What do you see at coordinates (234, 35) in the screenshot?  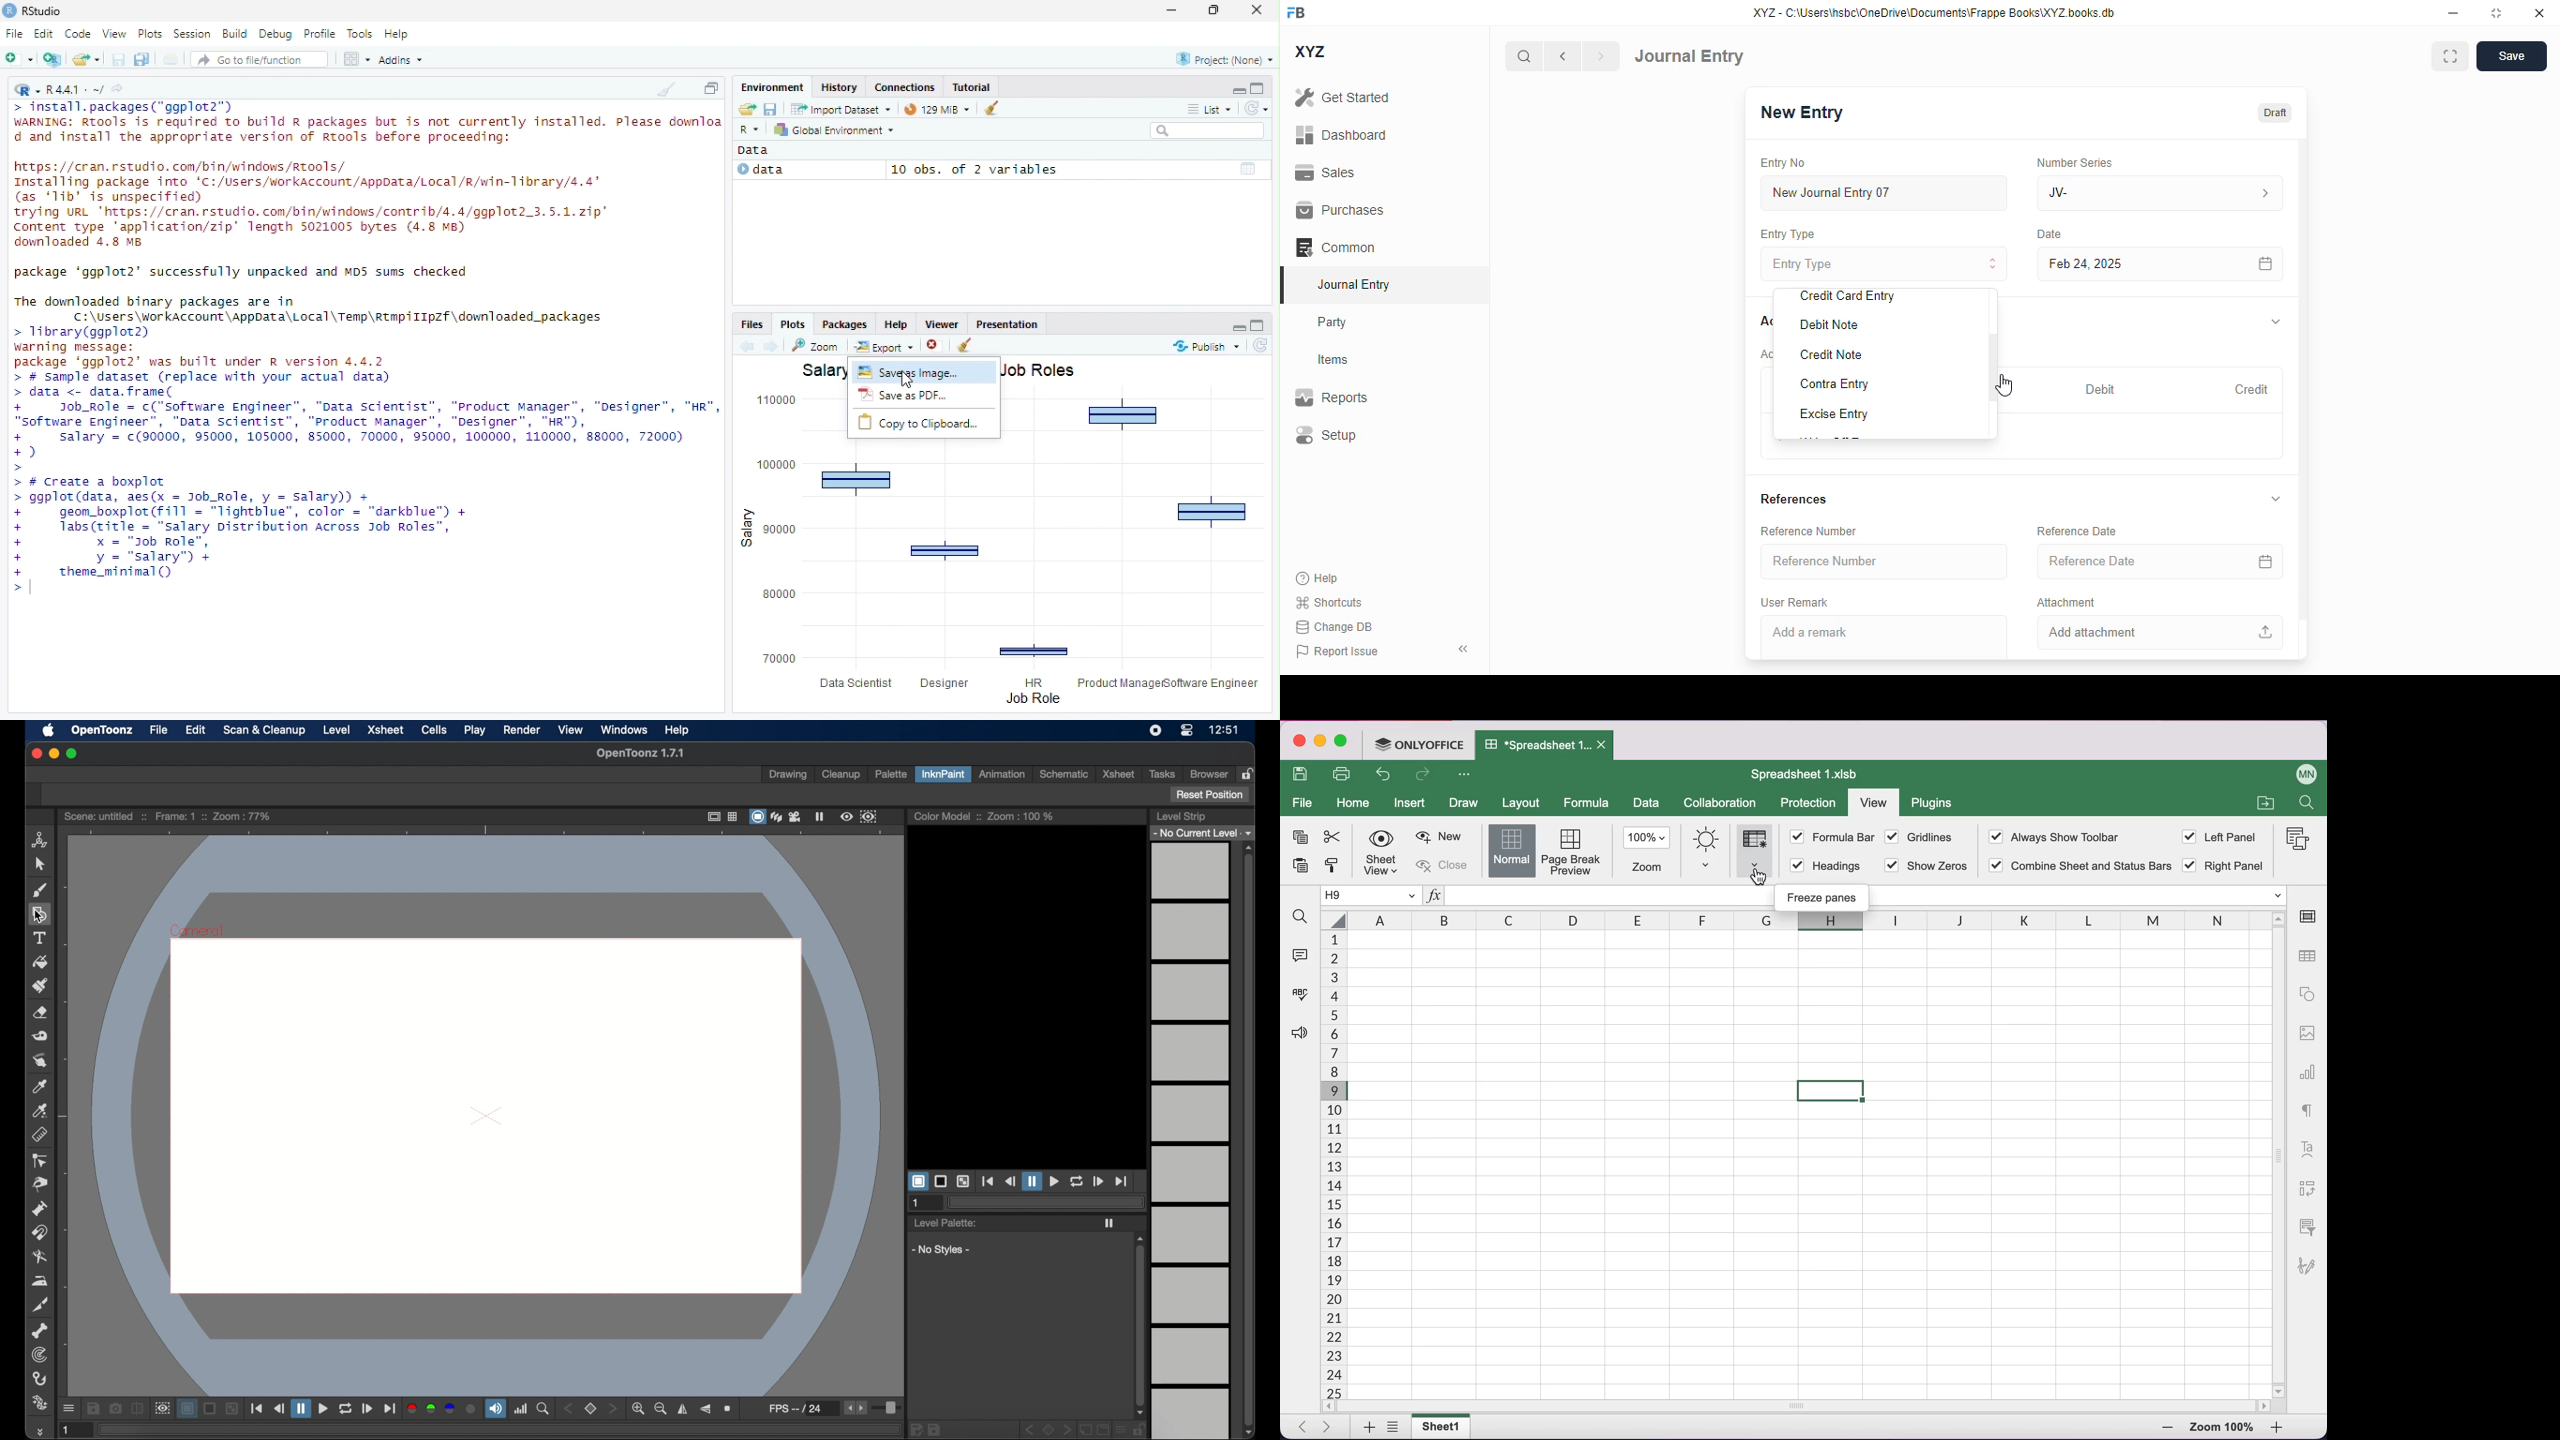 I see `Build` at bounding box center [234, 35].